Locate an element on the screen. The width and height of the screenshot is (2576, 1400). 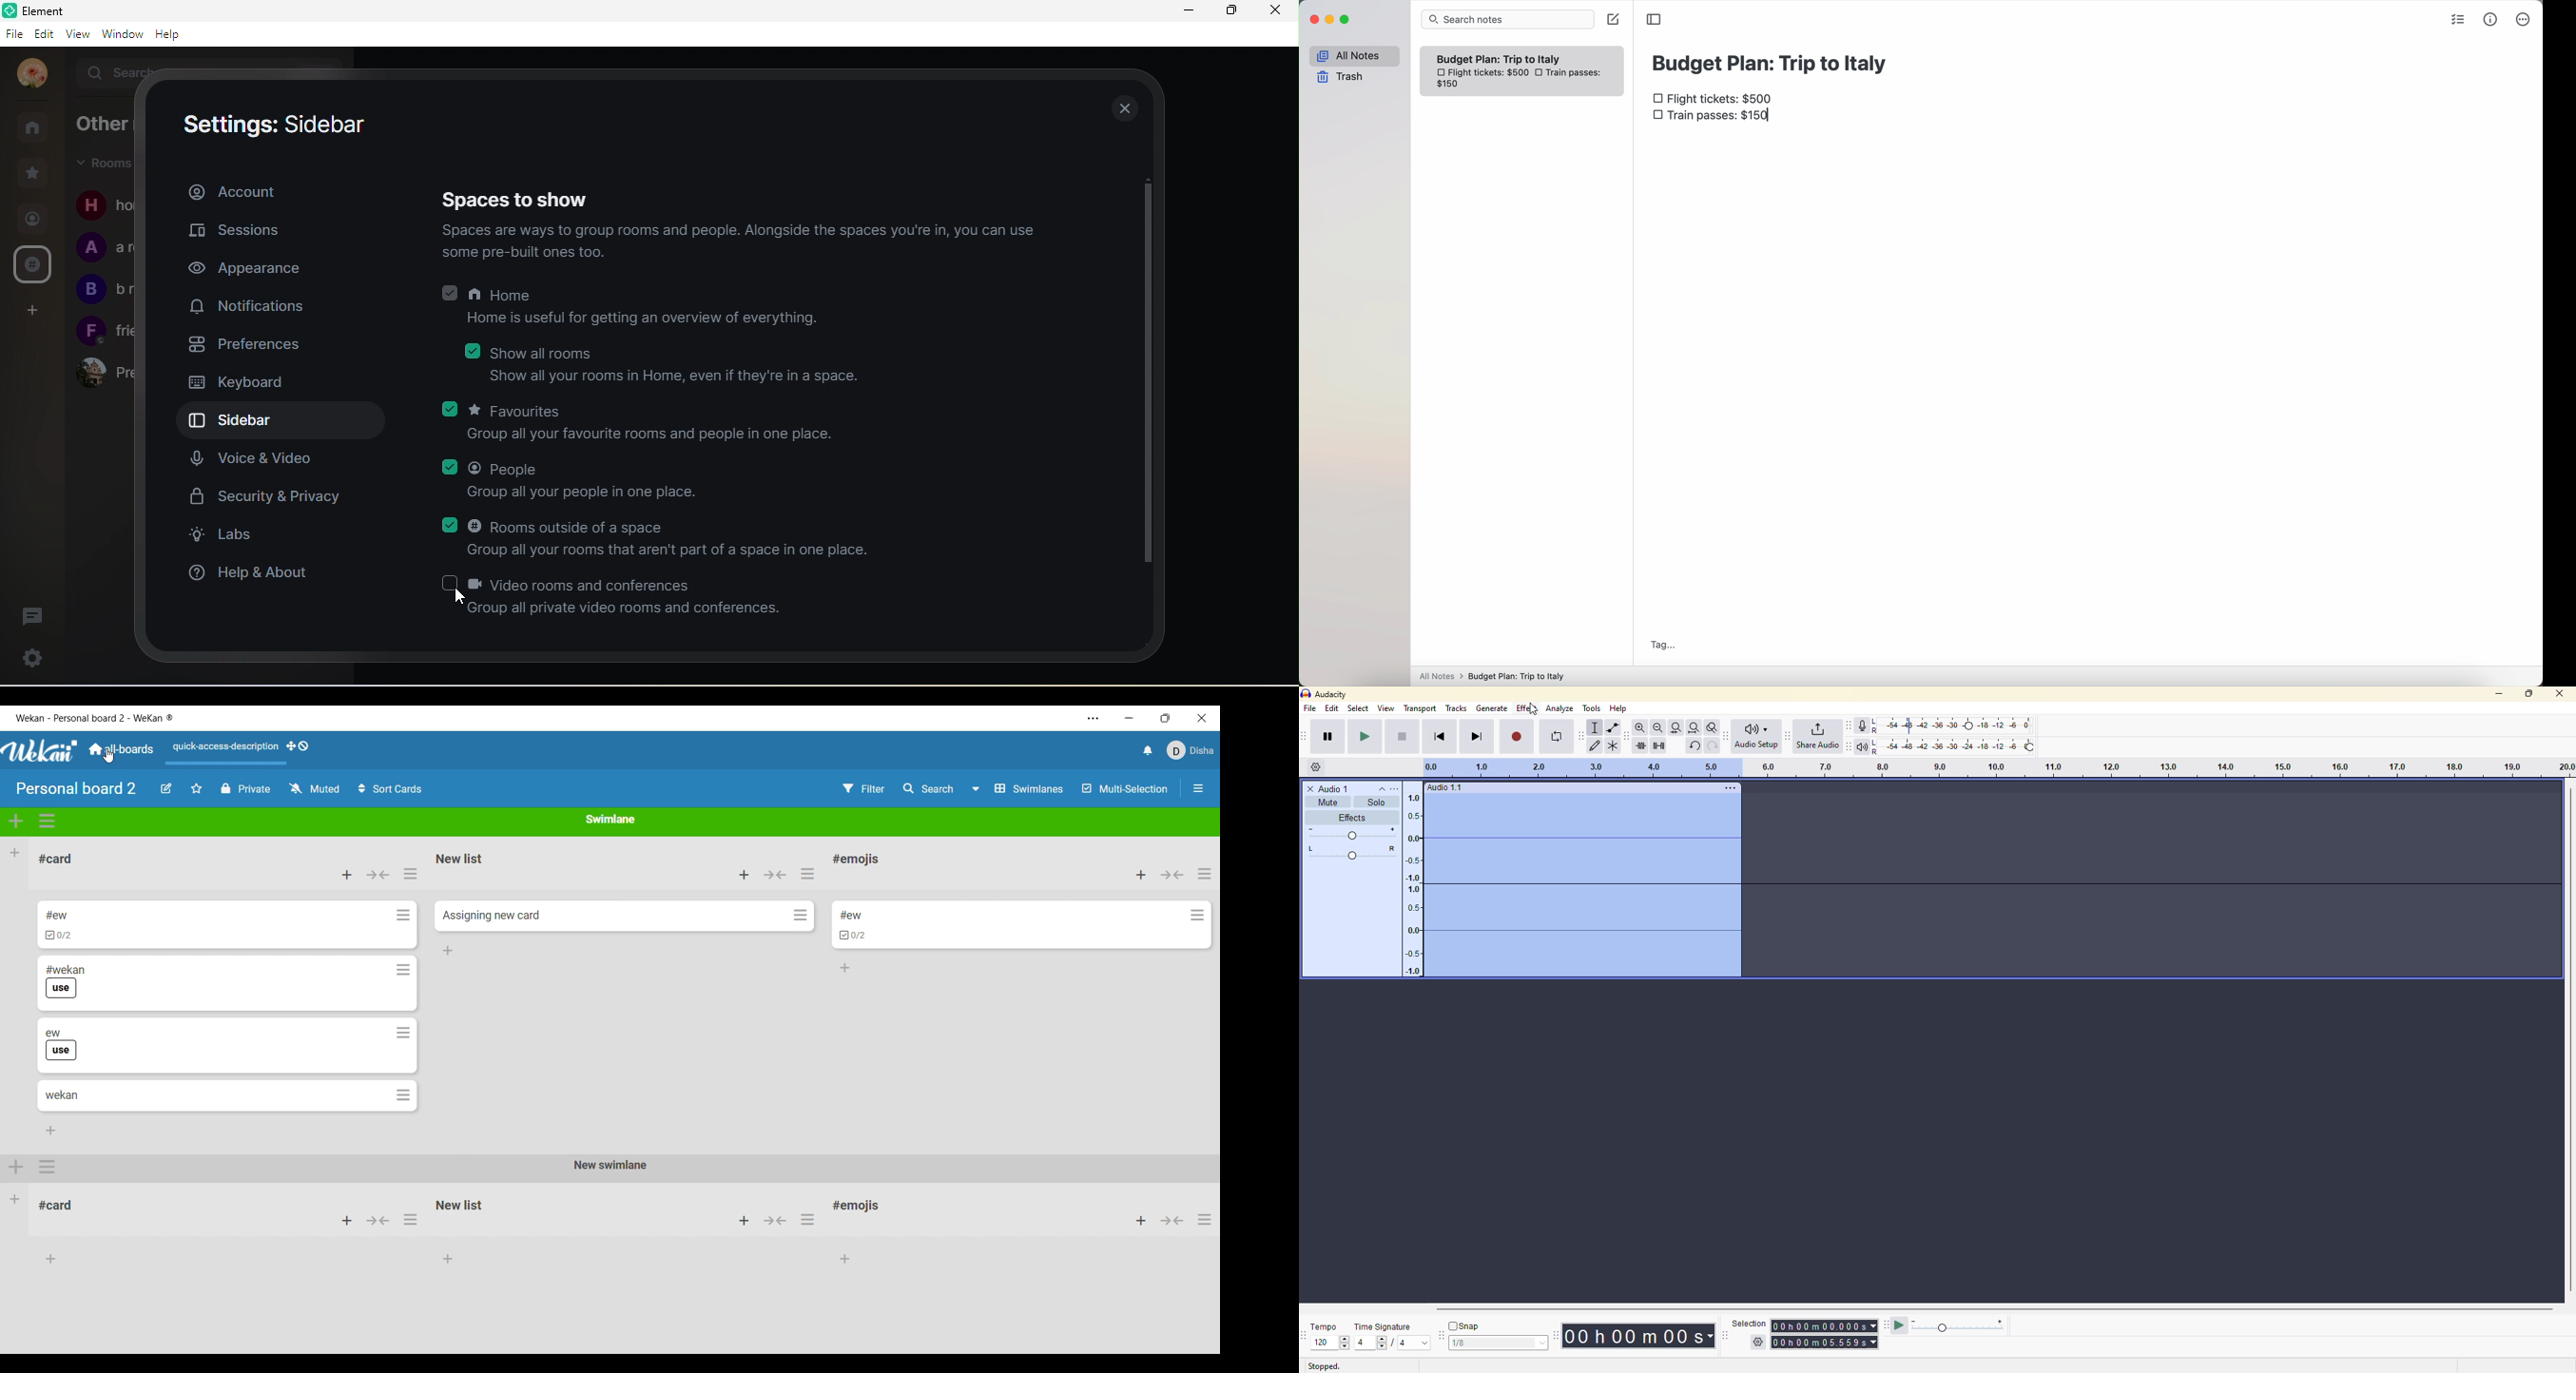
text is located at coordinates (104, 254).